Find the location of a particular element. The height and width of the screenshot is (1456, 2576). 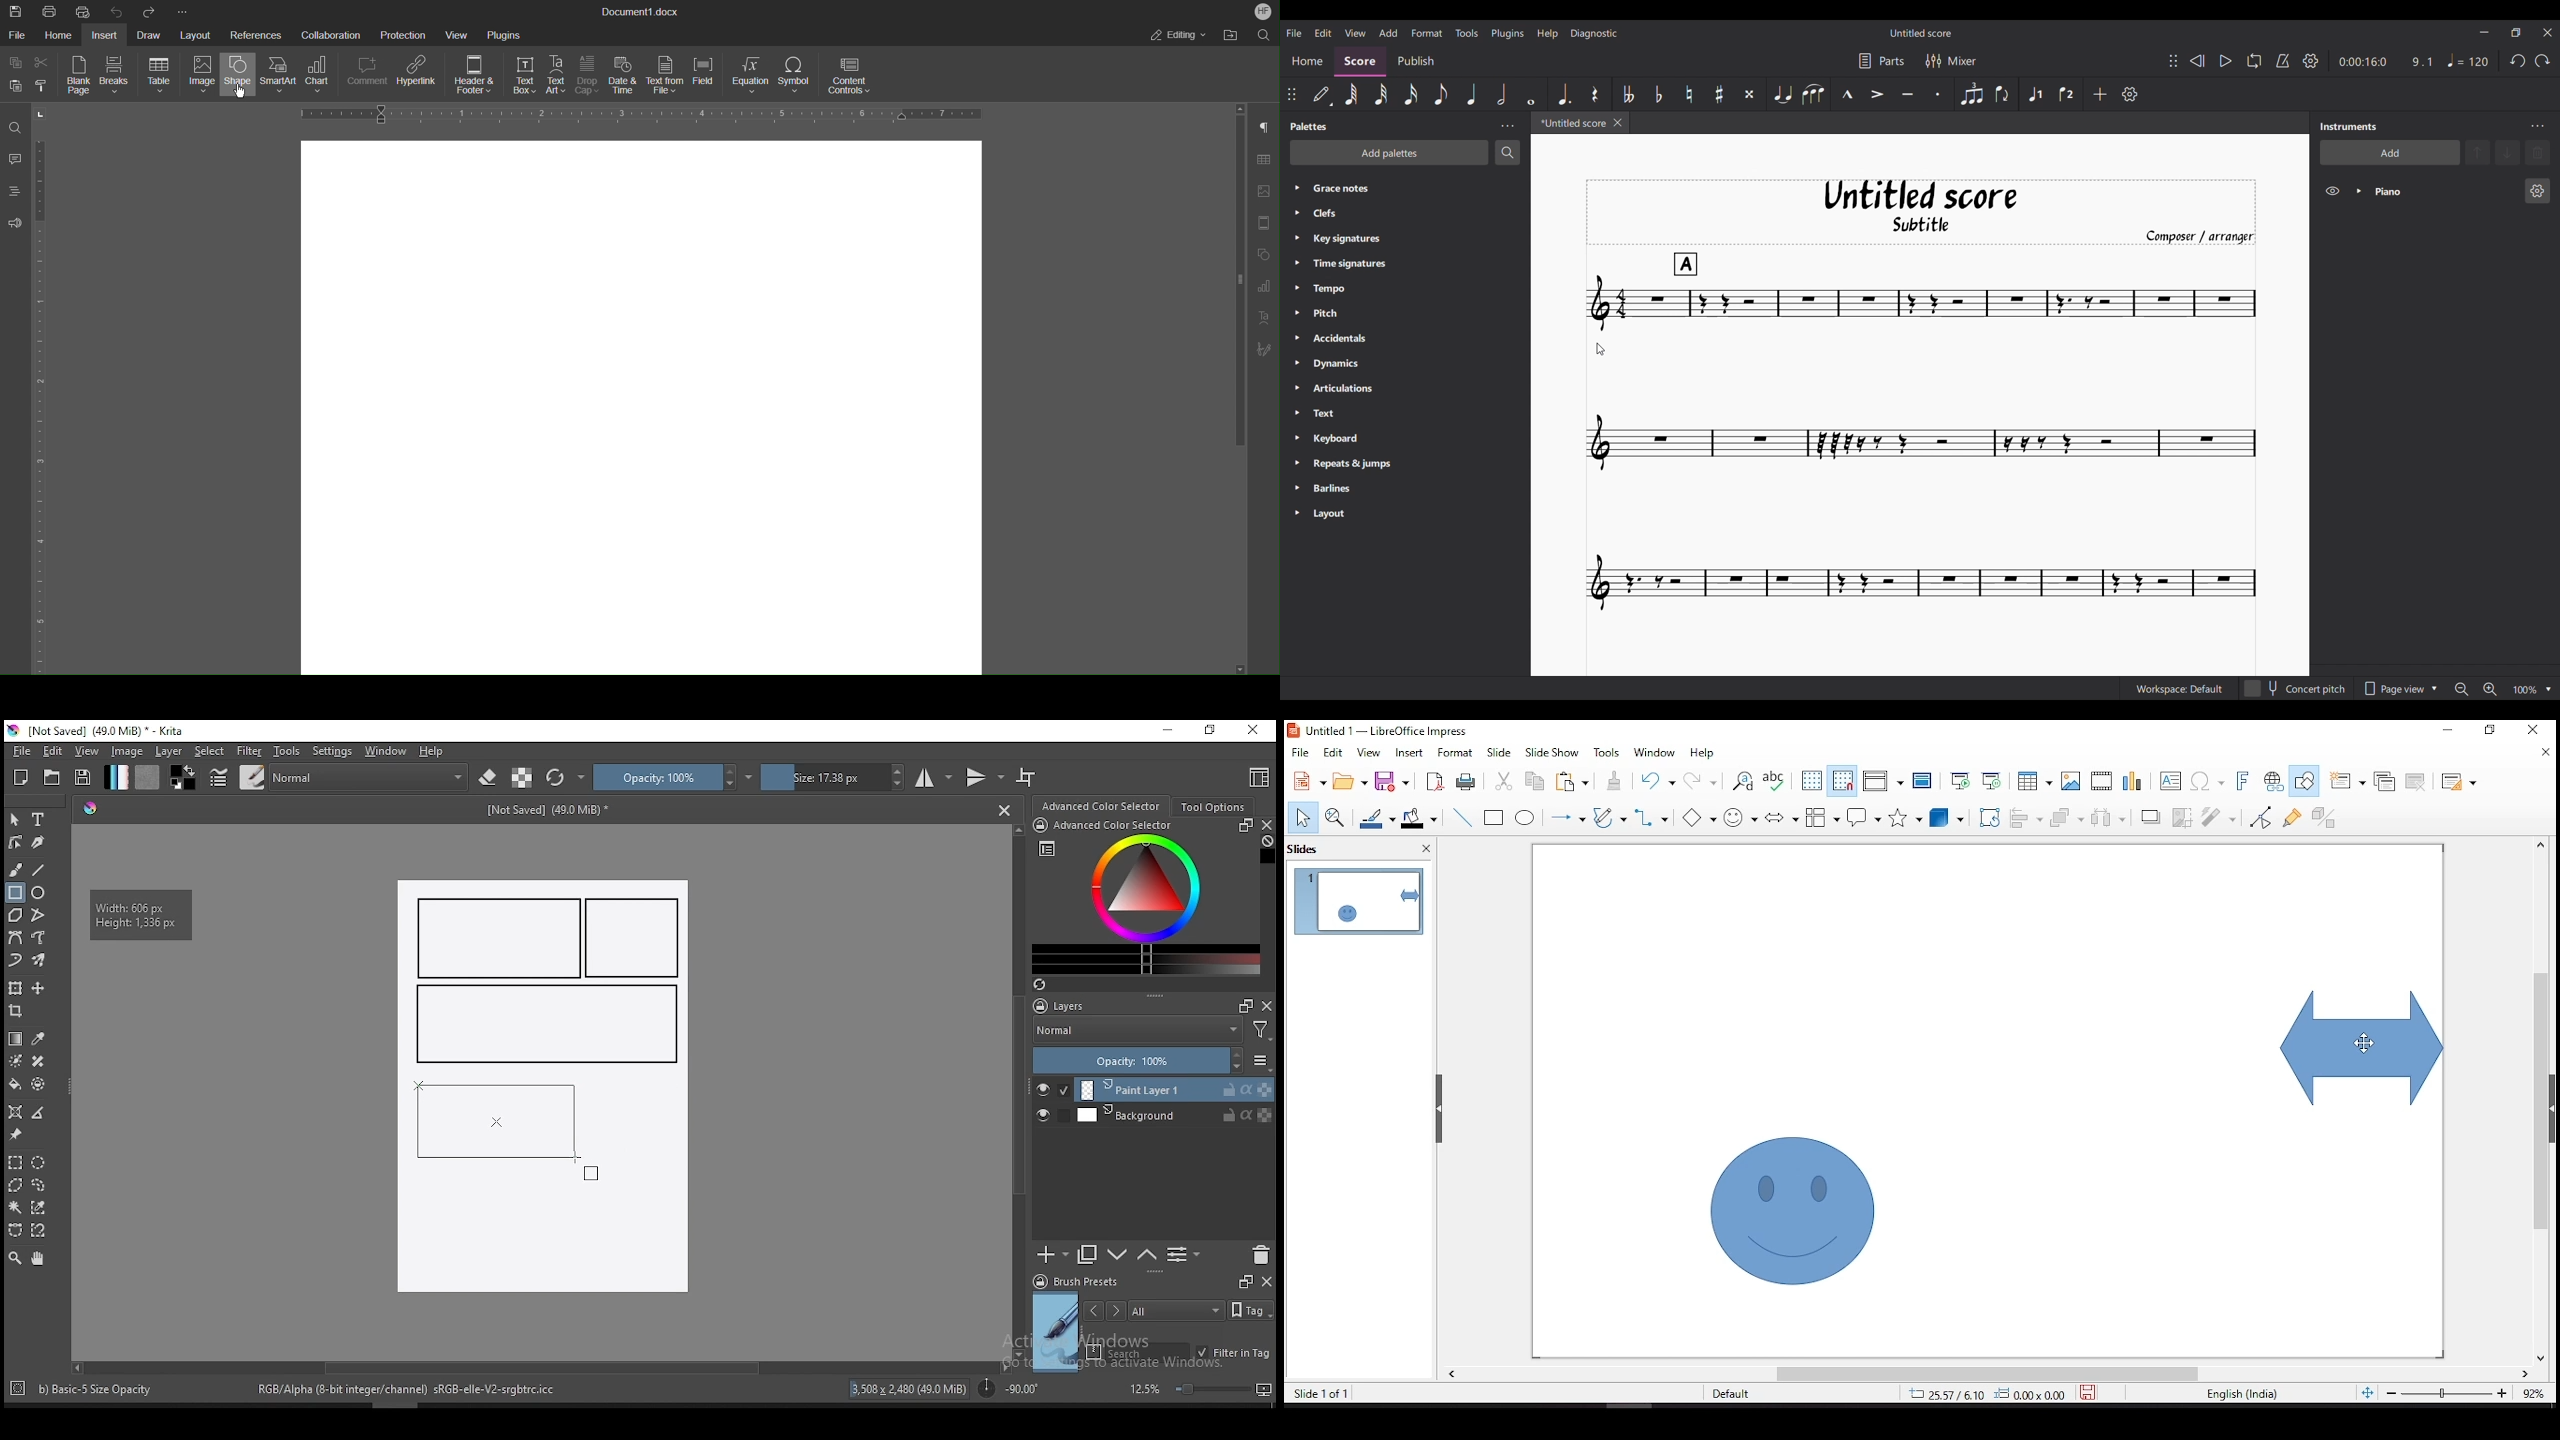

Untitled score is located at coordinates (1921, 195).